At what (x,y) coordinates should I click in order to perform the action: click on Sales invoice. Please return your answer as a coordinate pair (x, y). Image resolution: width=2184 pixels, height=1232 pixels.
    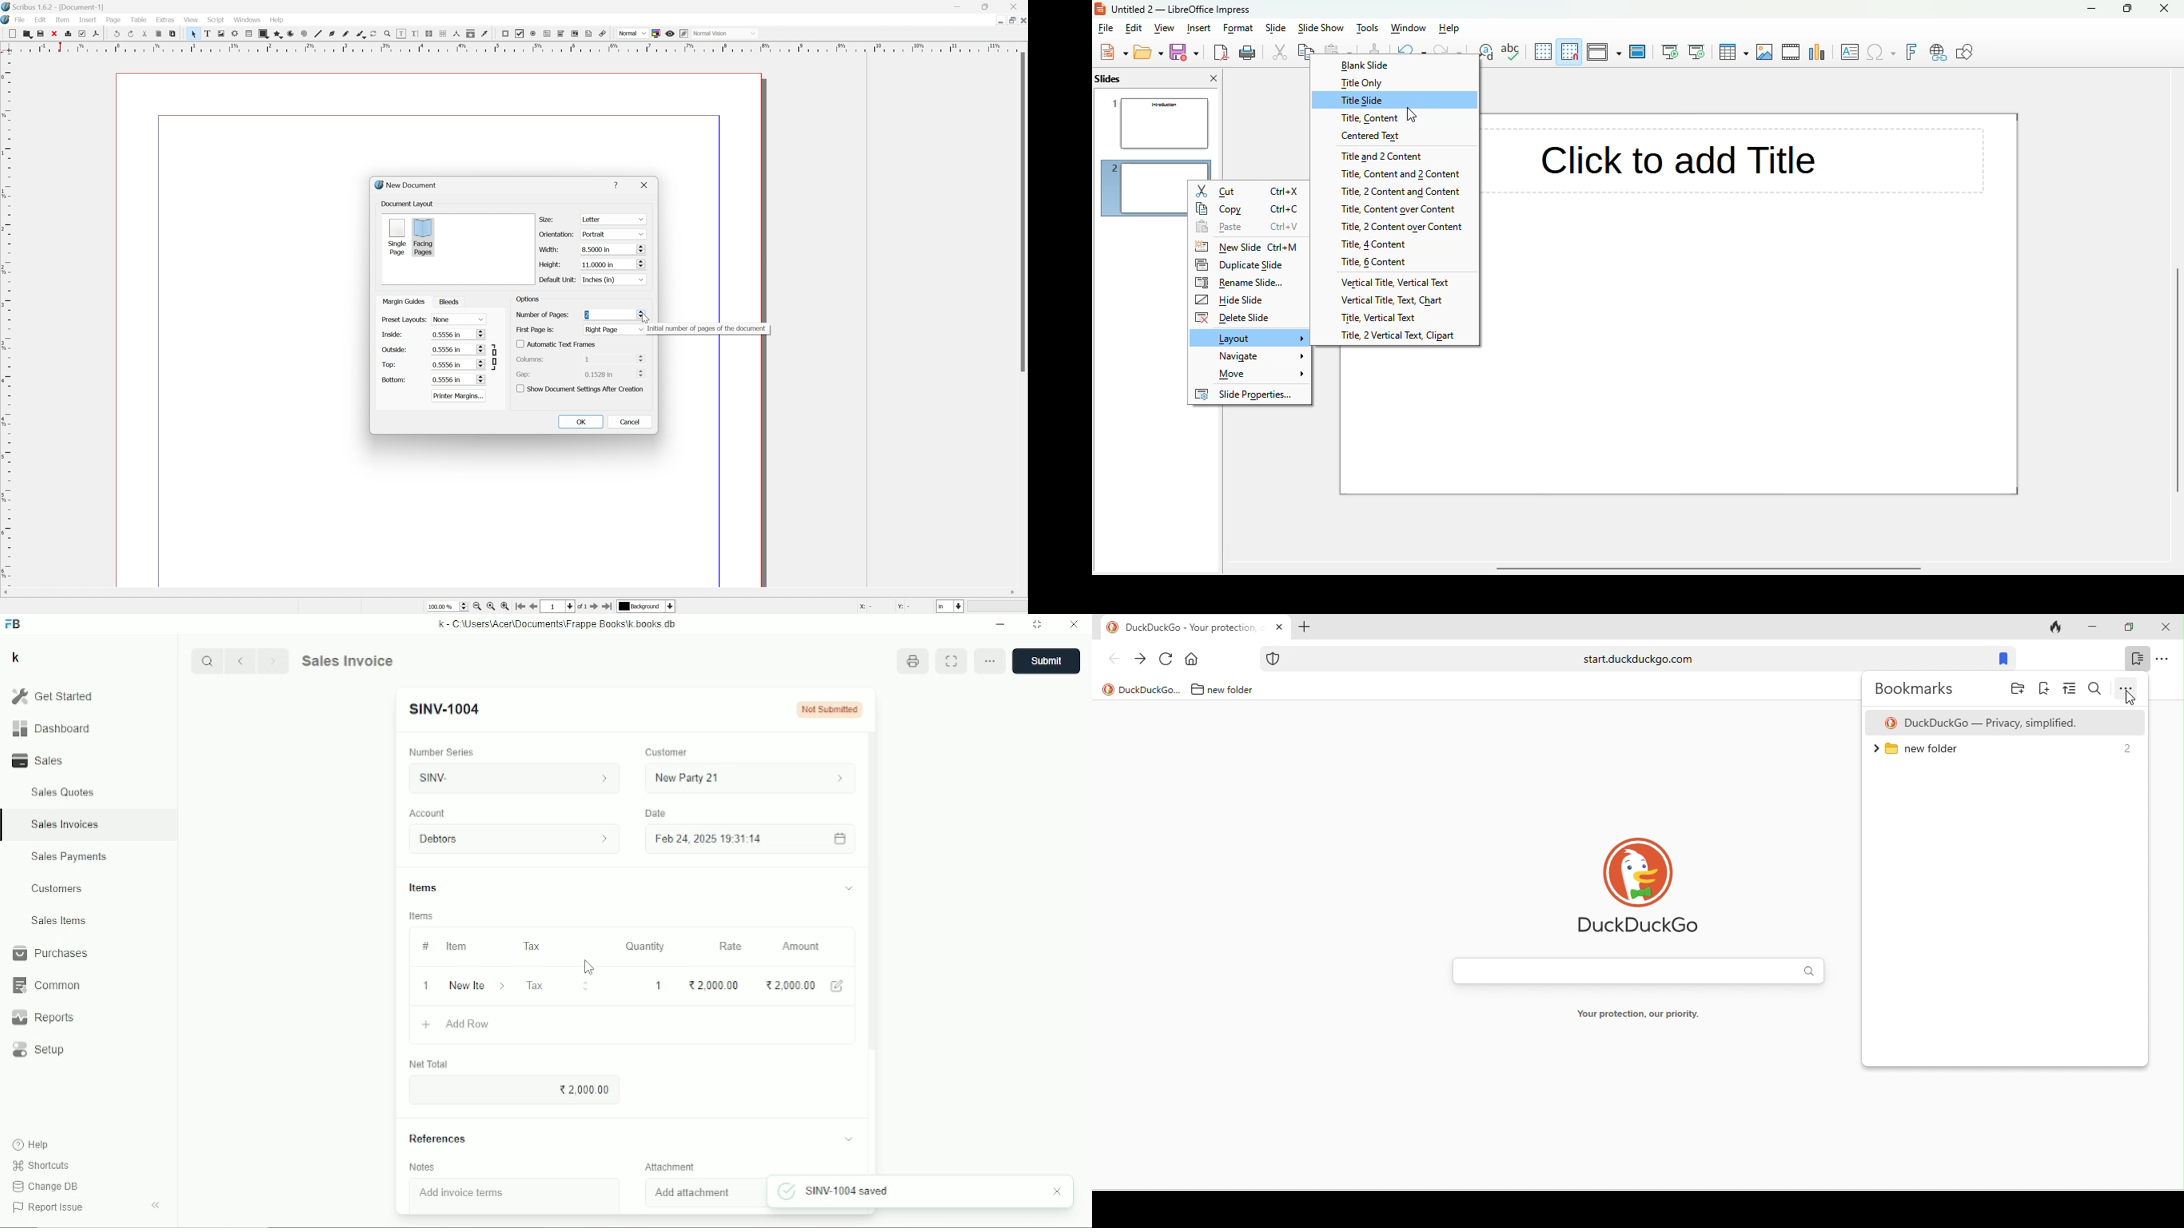
    Looking at the image, I should click on (347, 660).